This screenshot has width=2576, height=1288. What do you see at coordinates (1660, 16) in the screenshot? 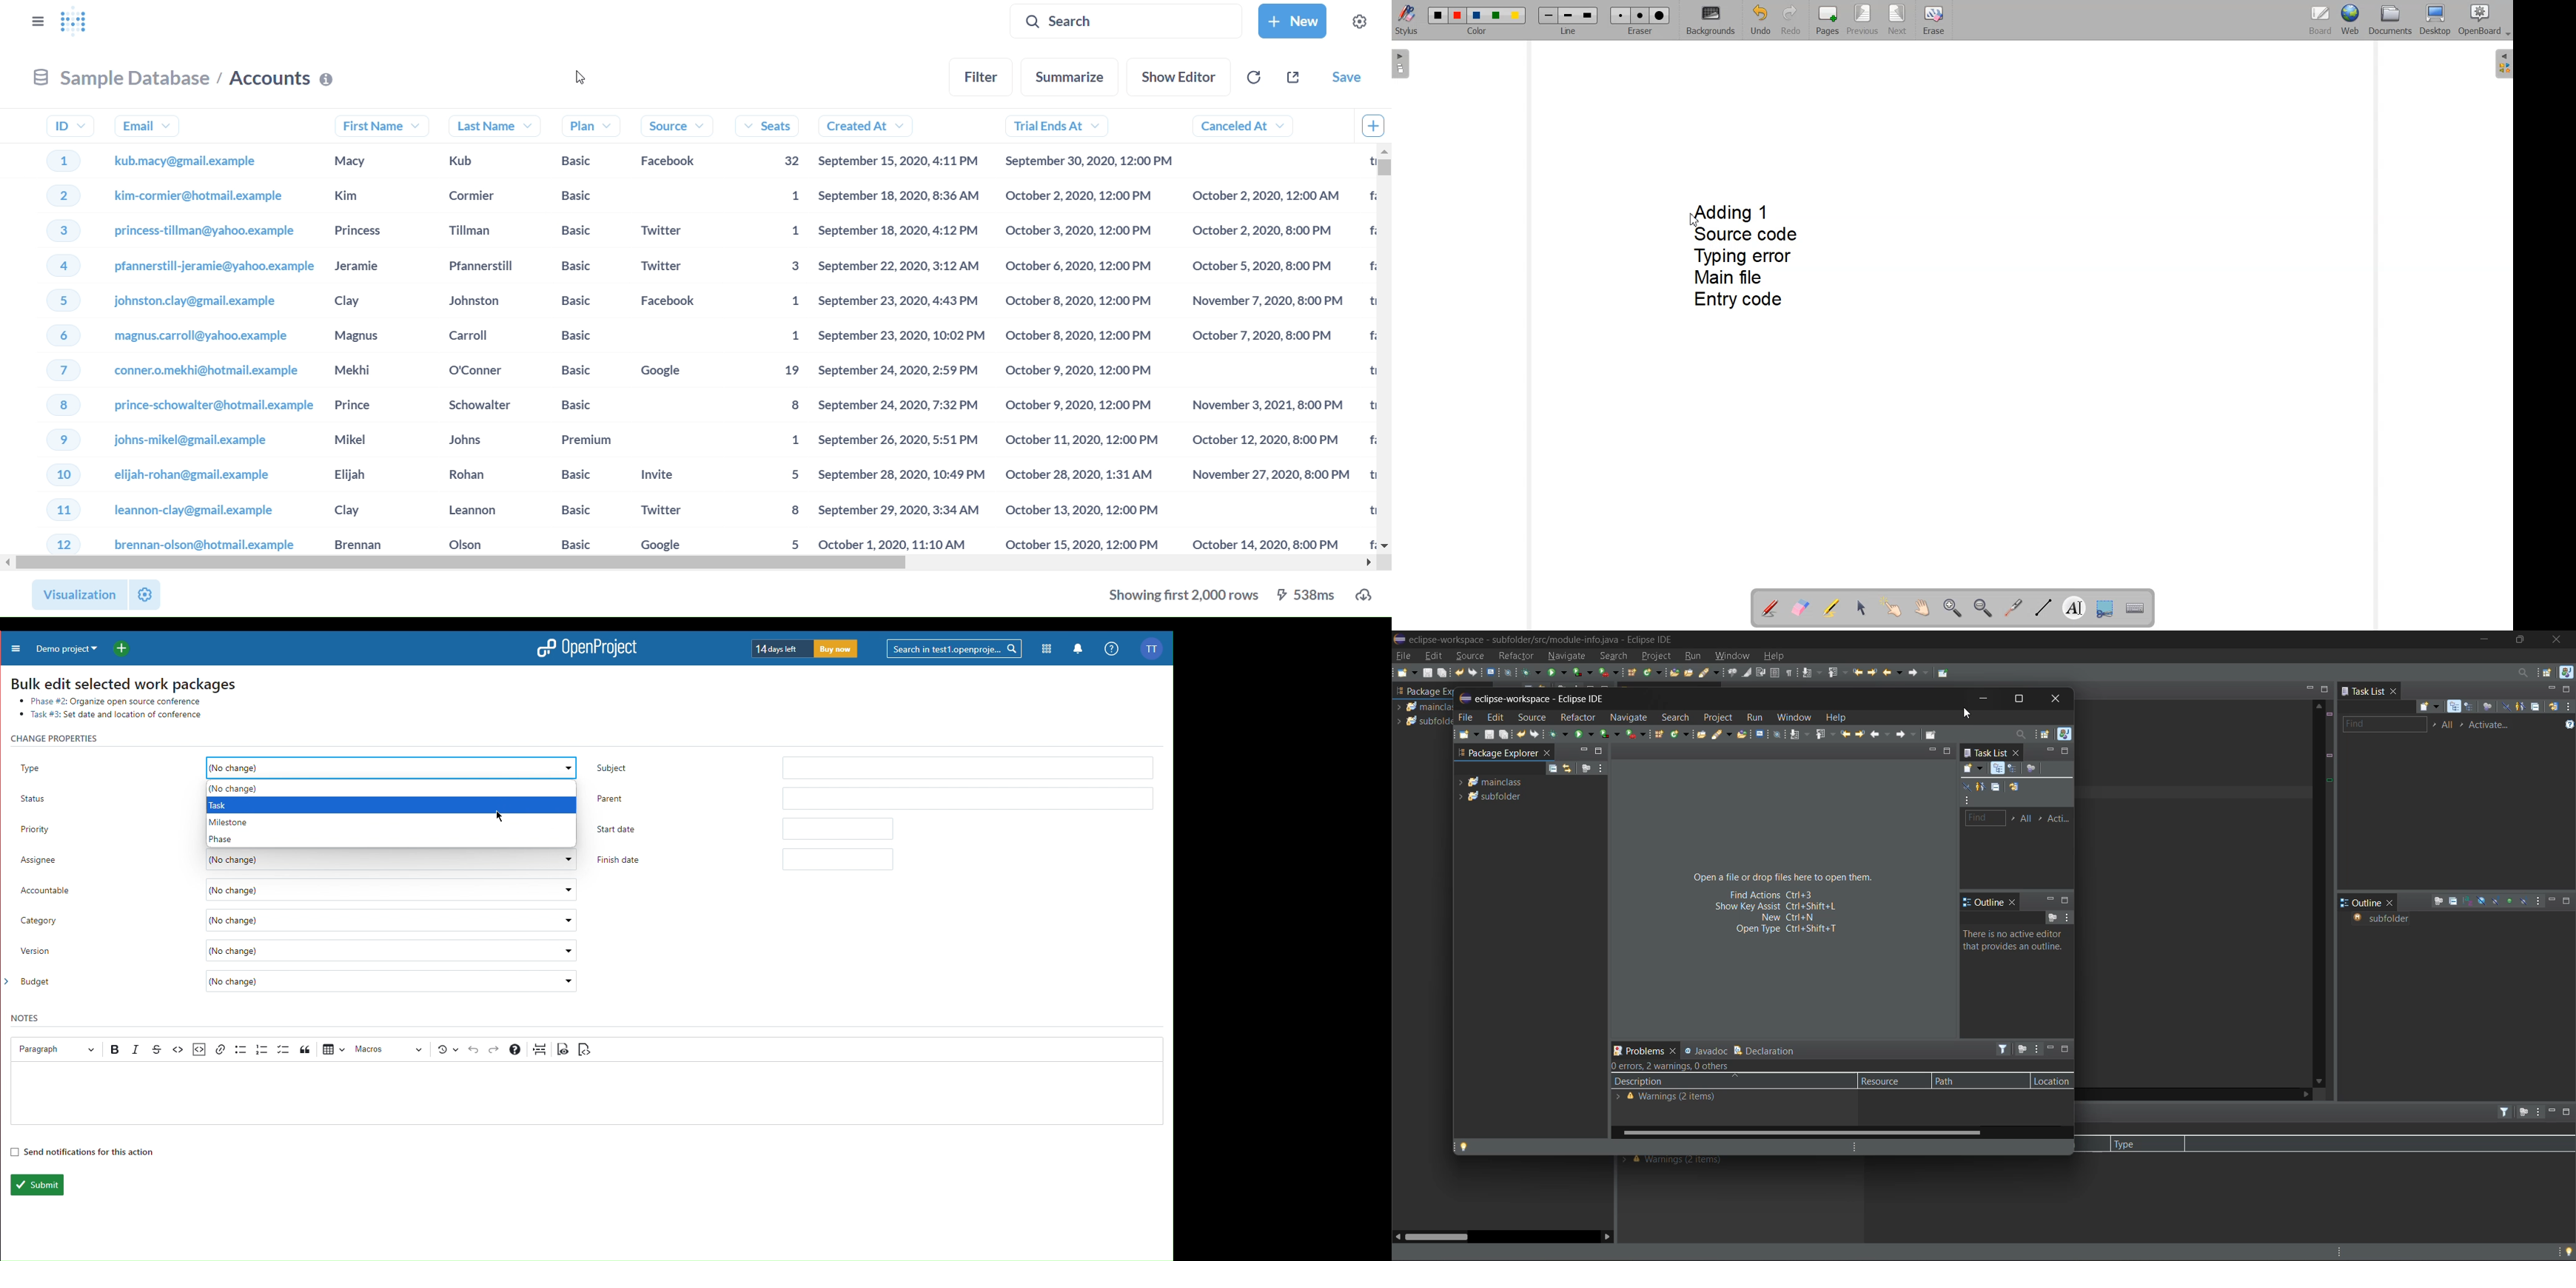
I see `Large eraser` at bounding box center [1660, 16].